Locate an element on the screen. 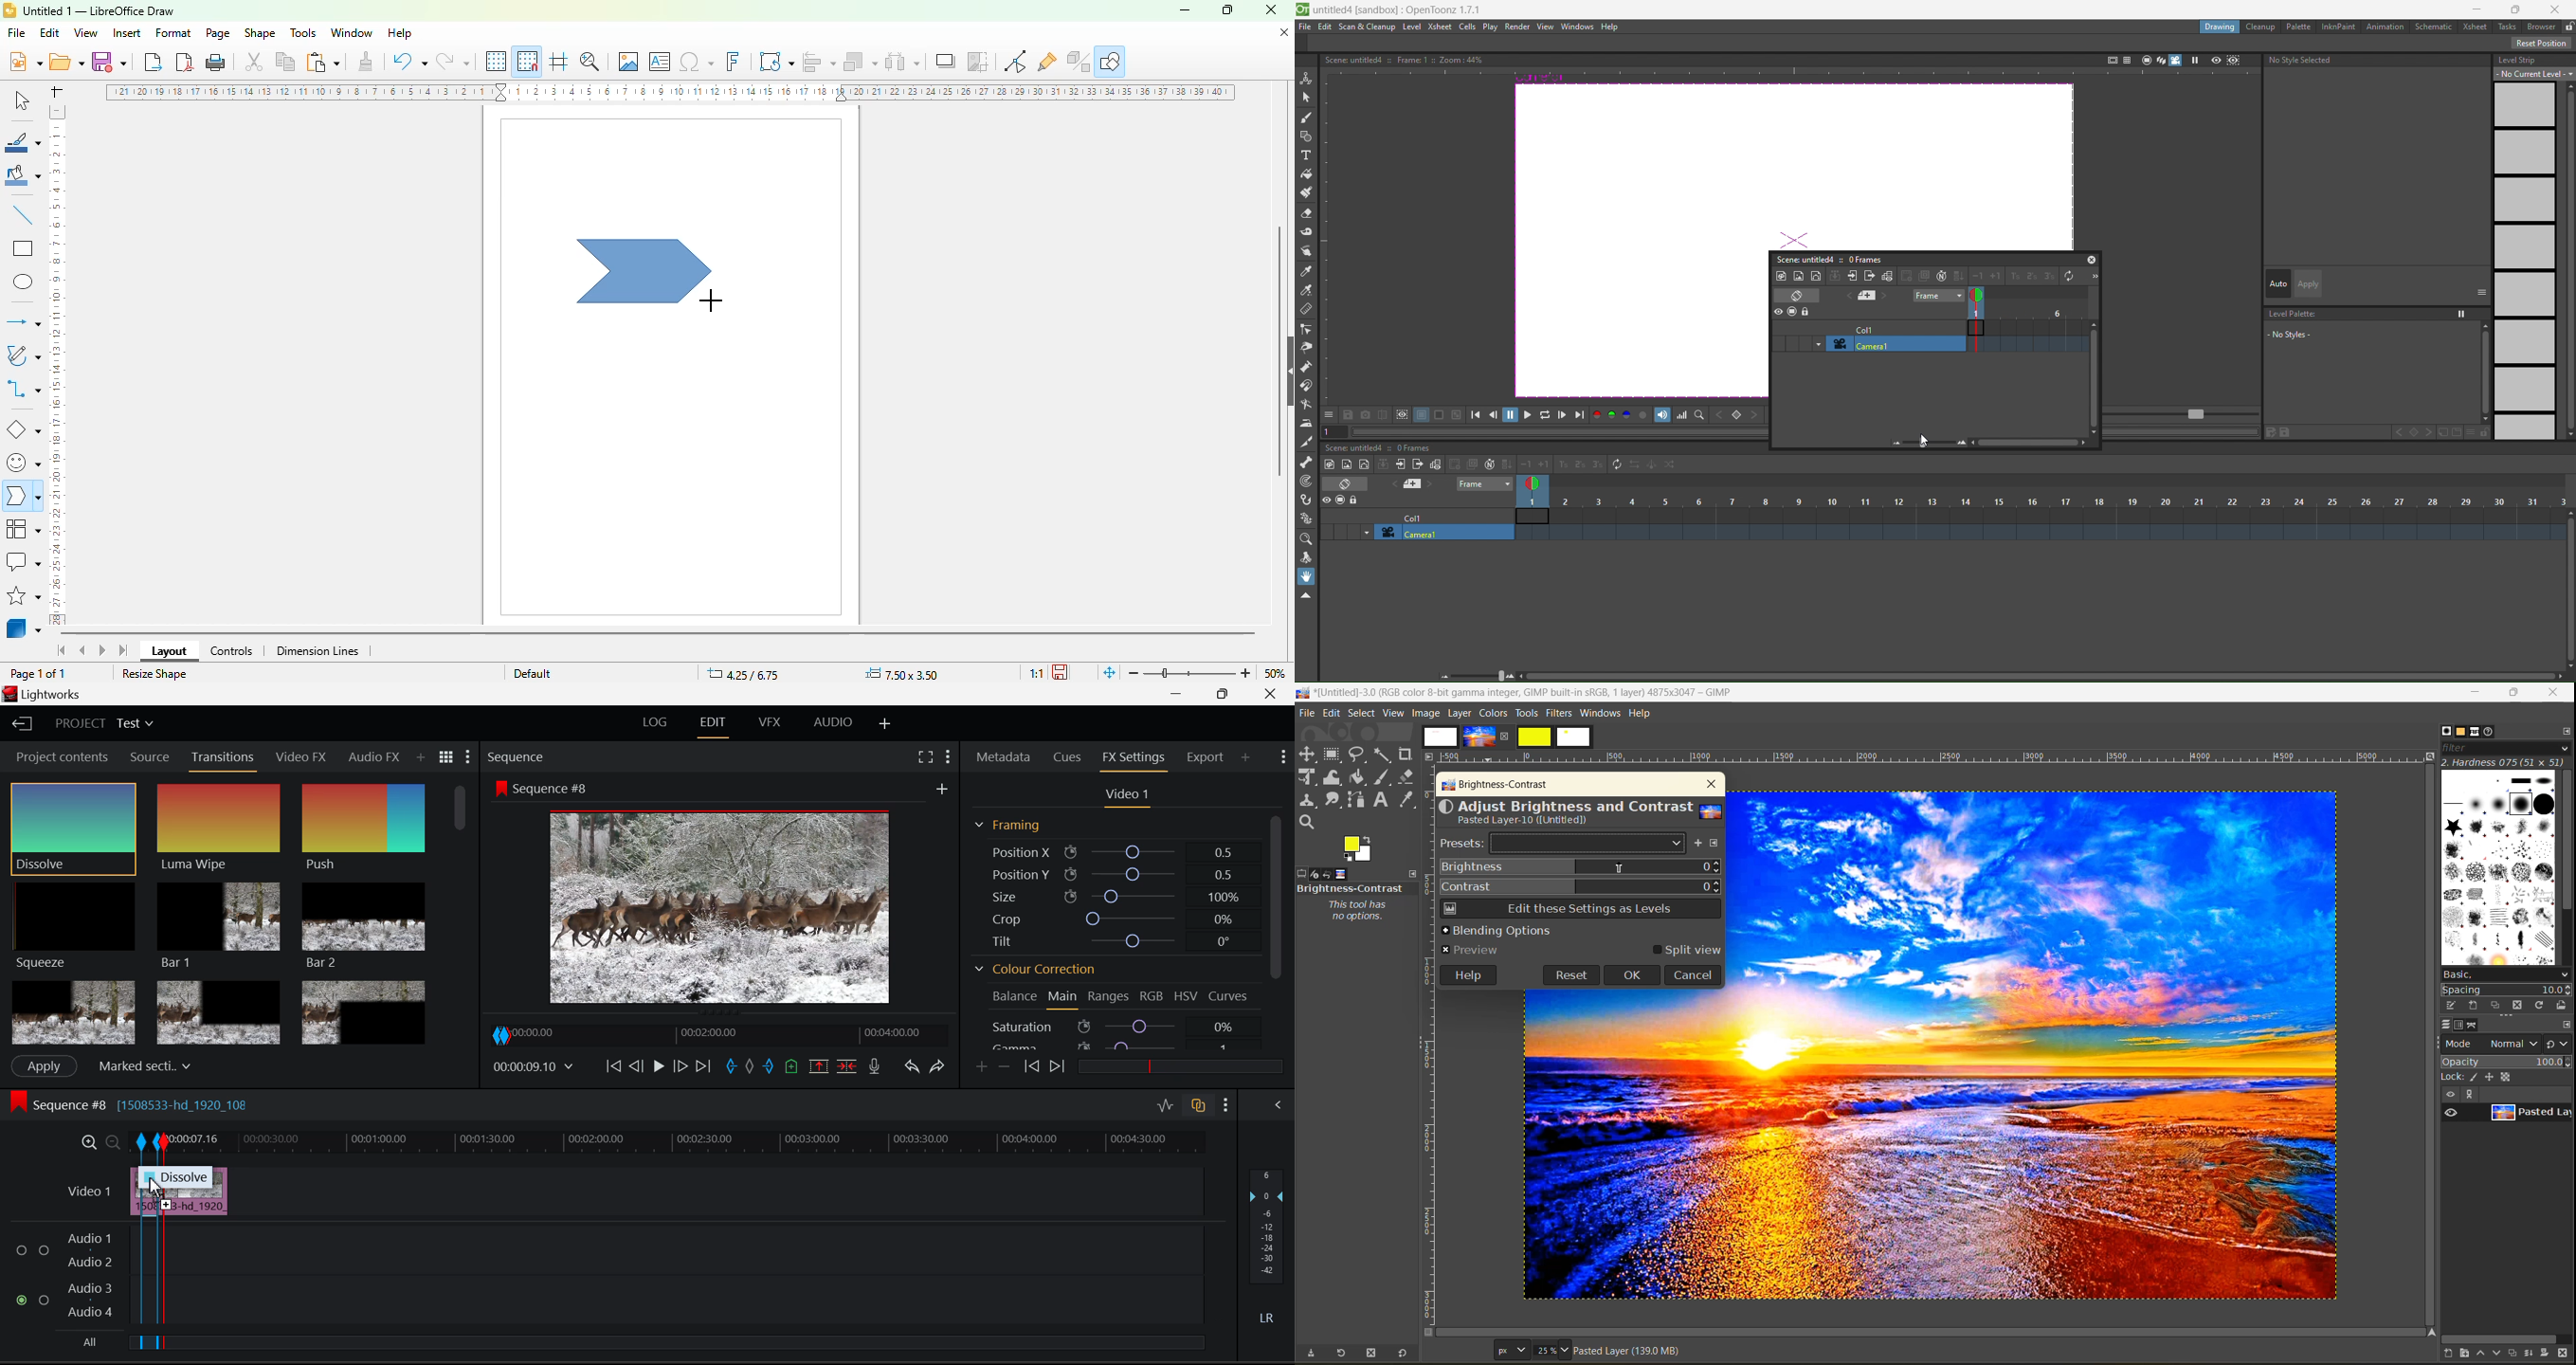 The width and height of the screenshot is (2576, 1372). Audio Input Checkbox is located at coordinates (45, 1300).